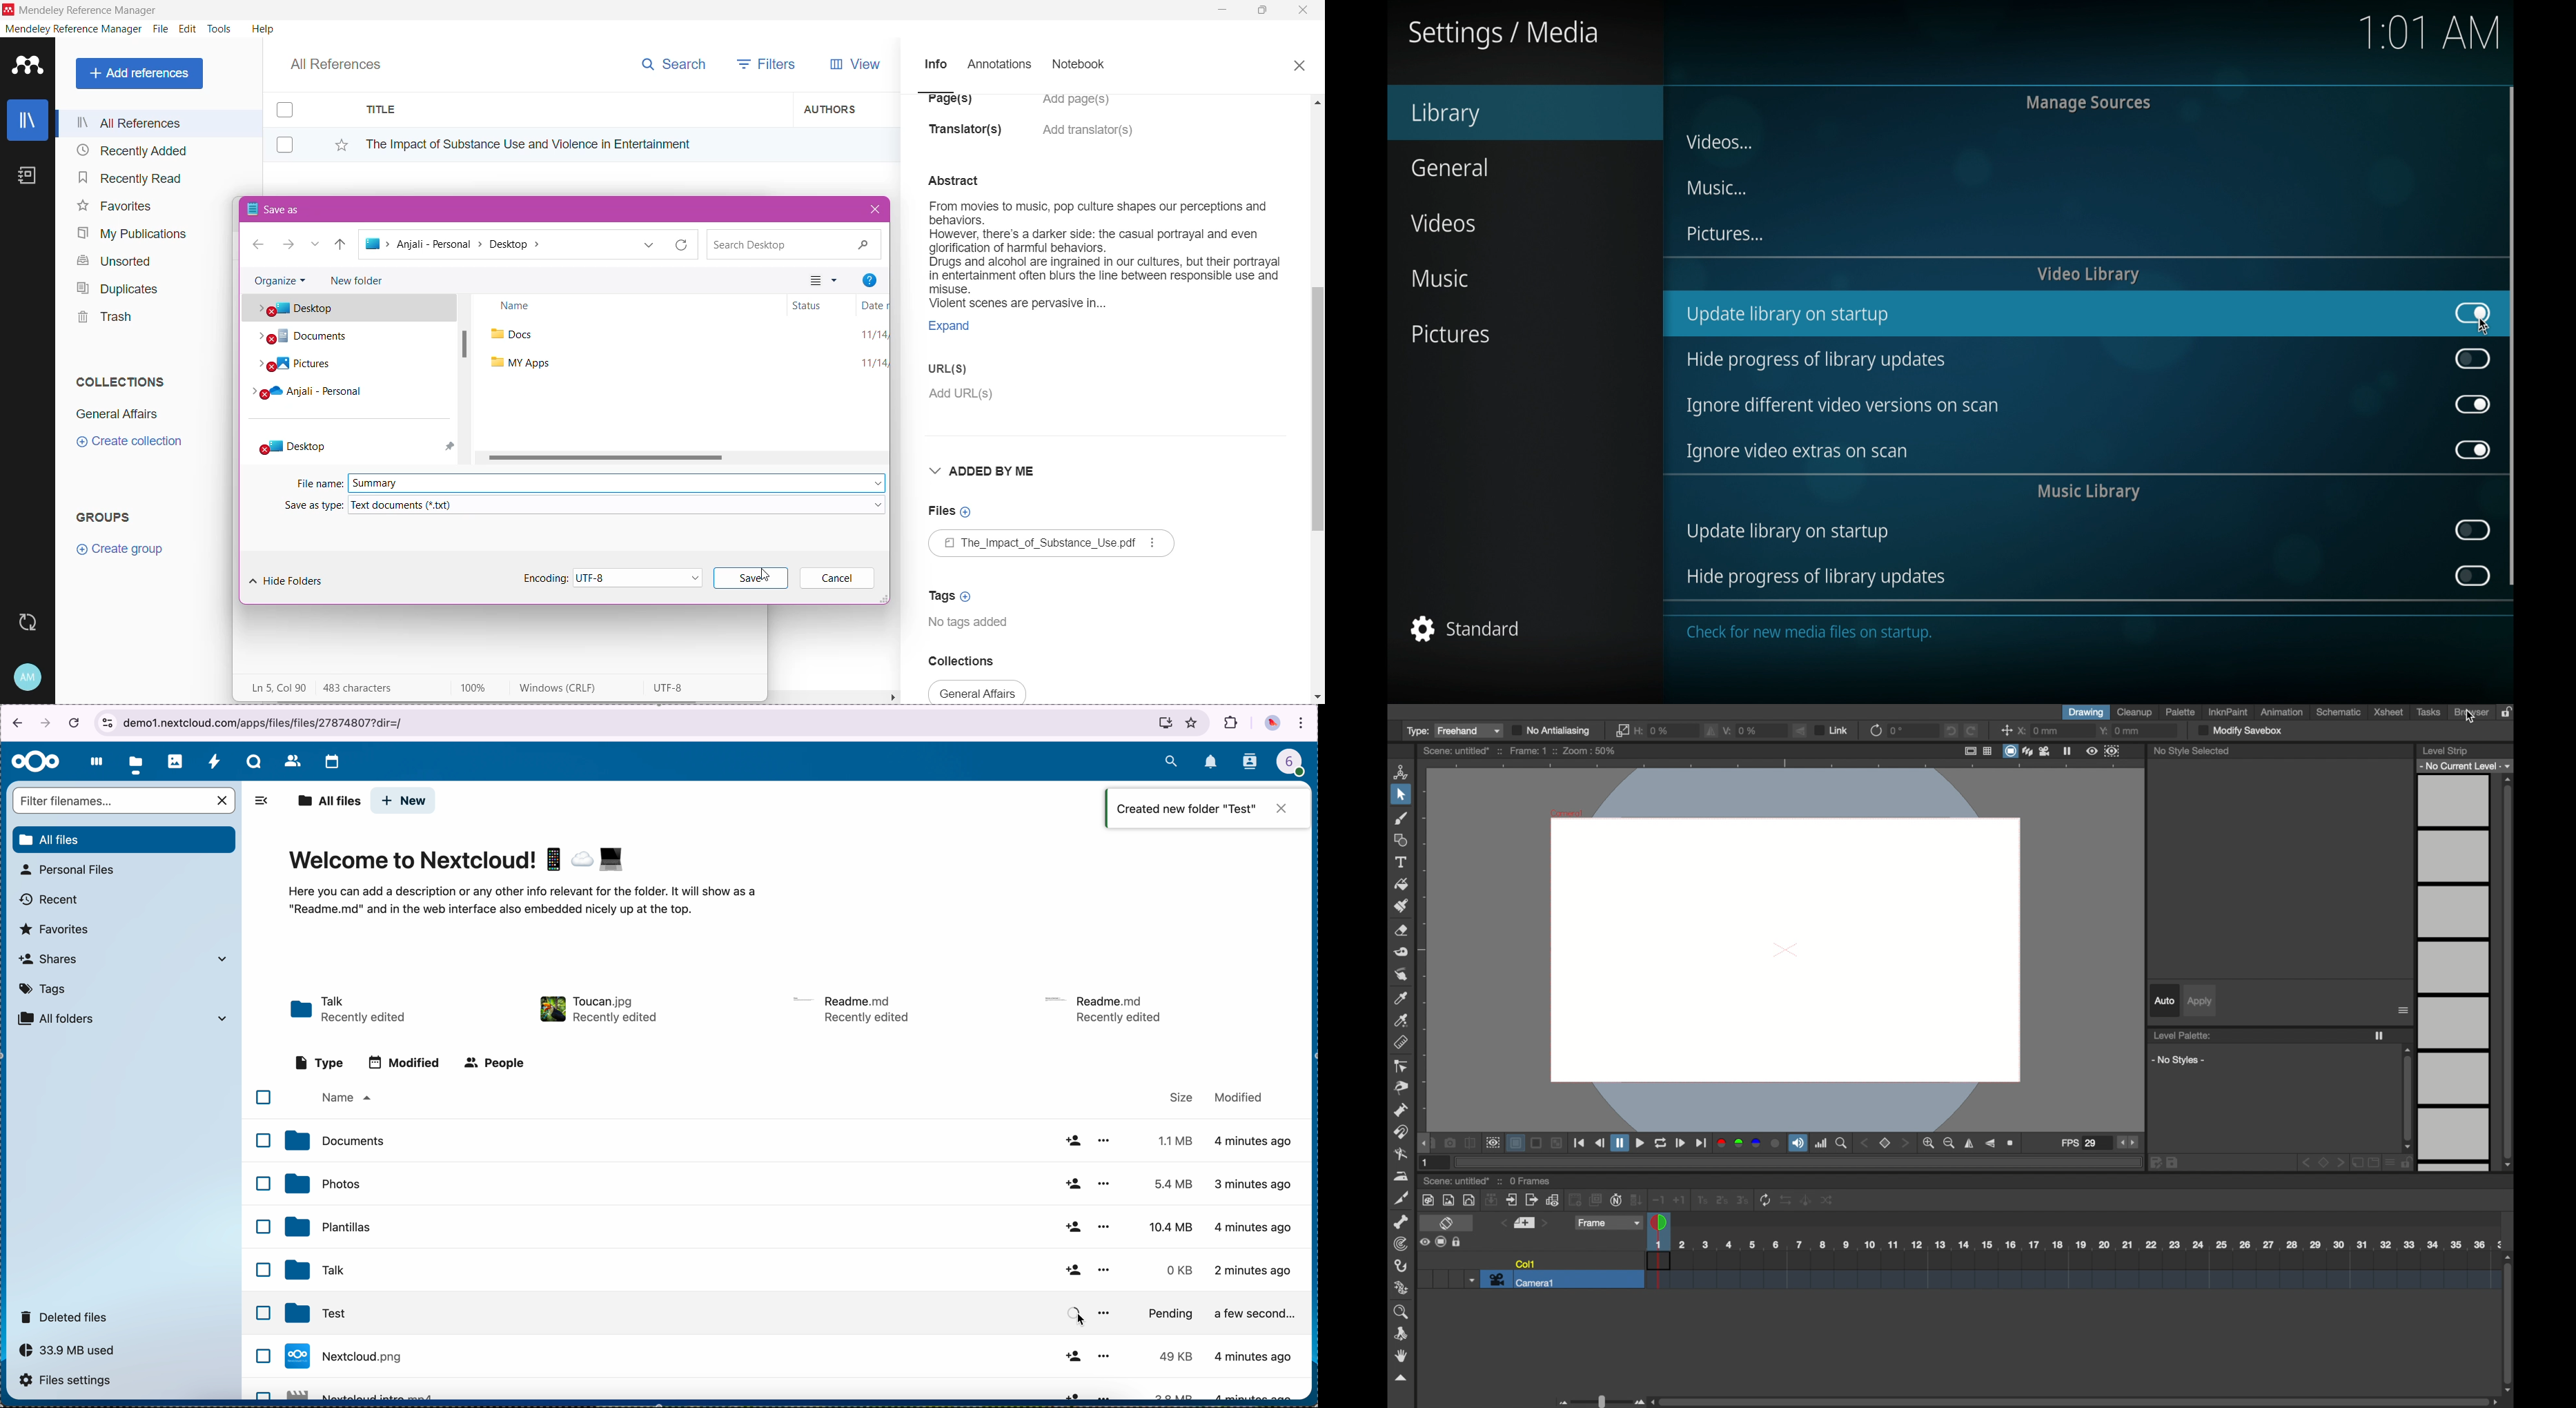 This screenshot has height=1428, width=2576. Describe the element at coordinates (109, 516) in the screenshot. I see `Groups` at that location.